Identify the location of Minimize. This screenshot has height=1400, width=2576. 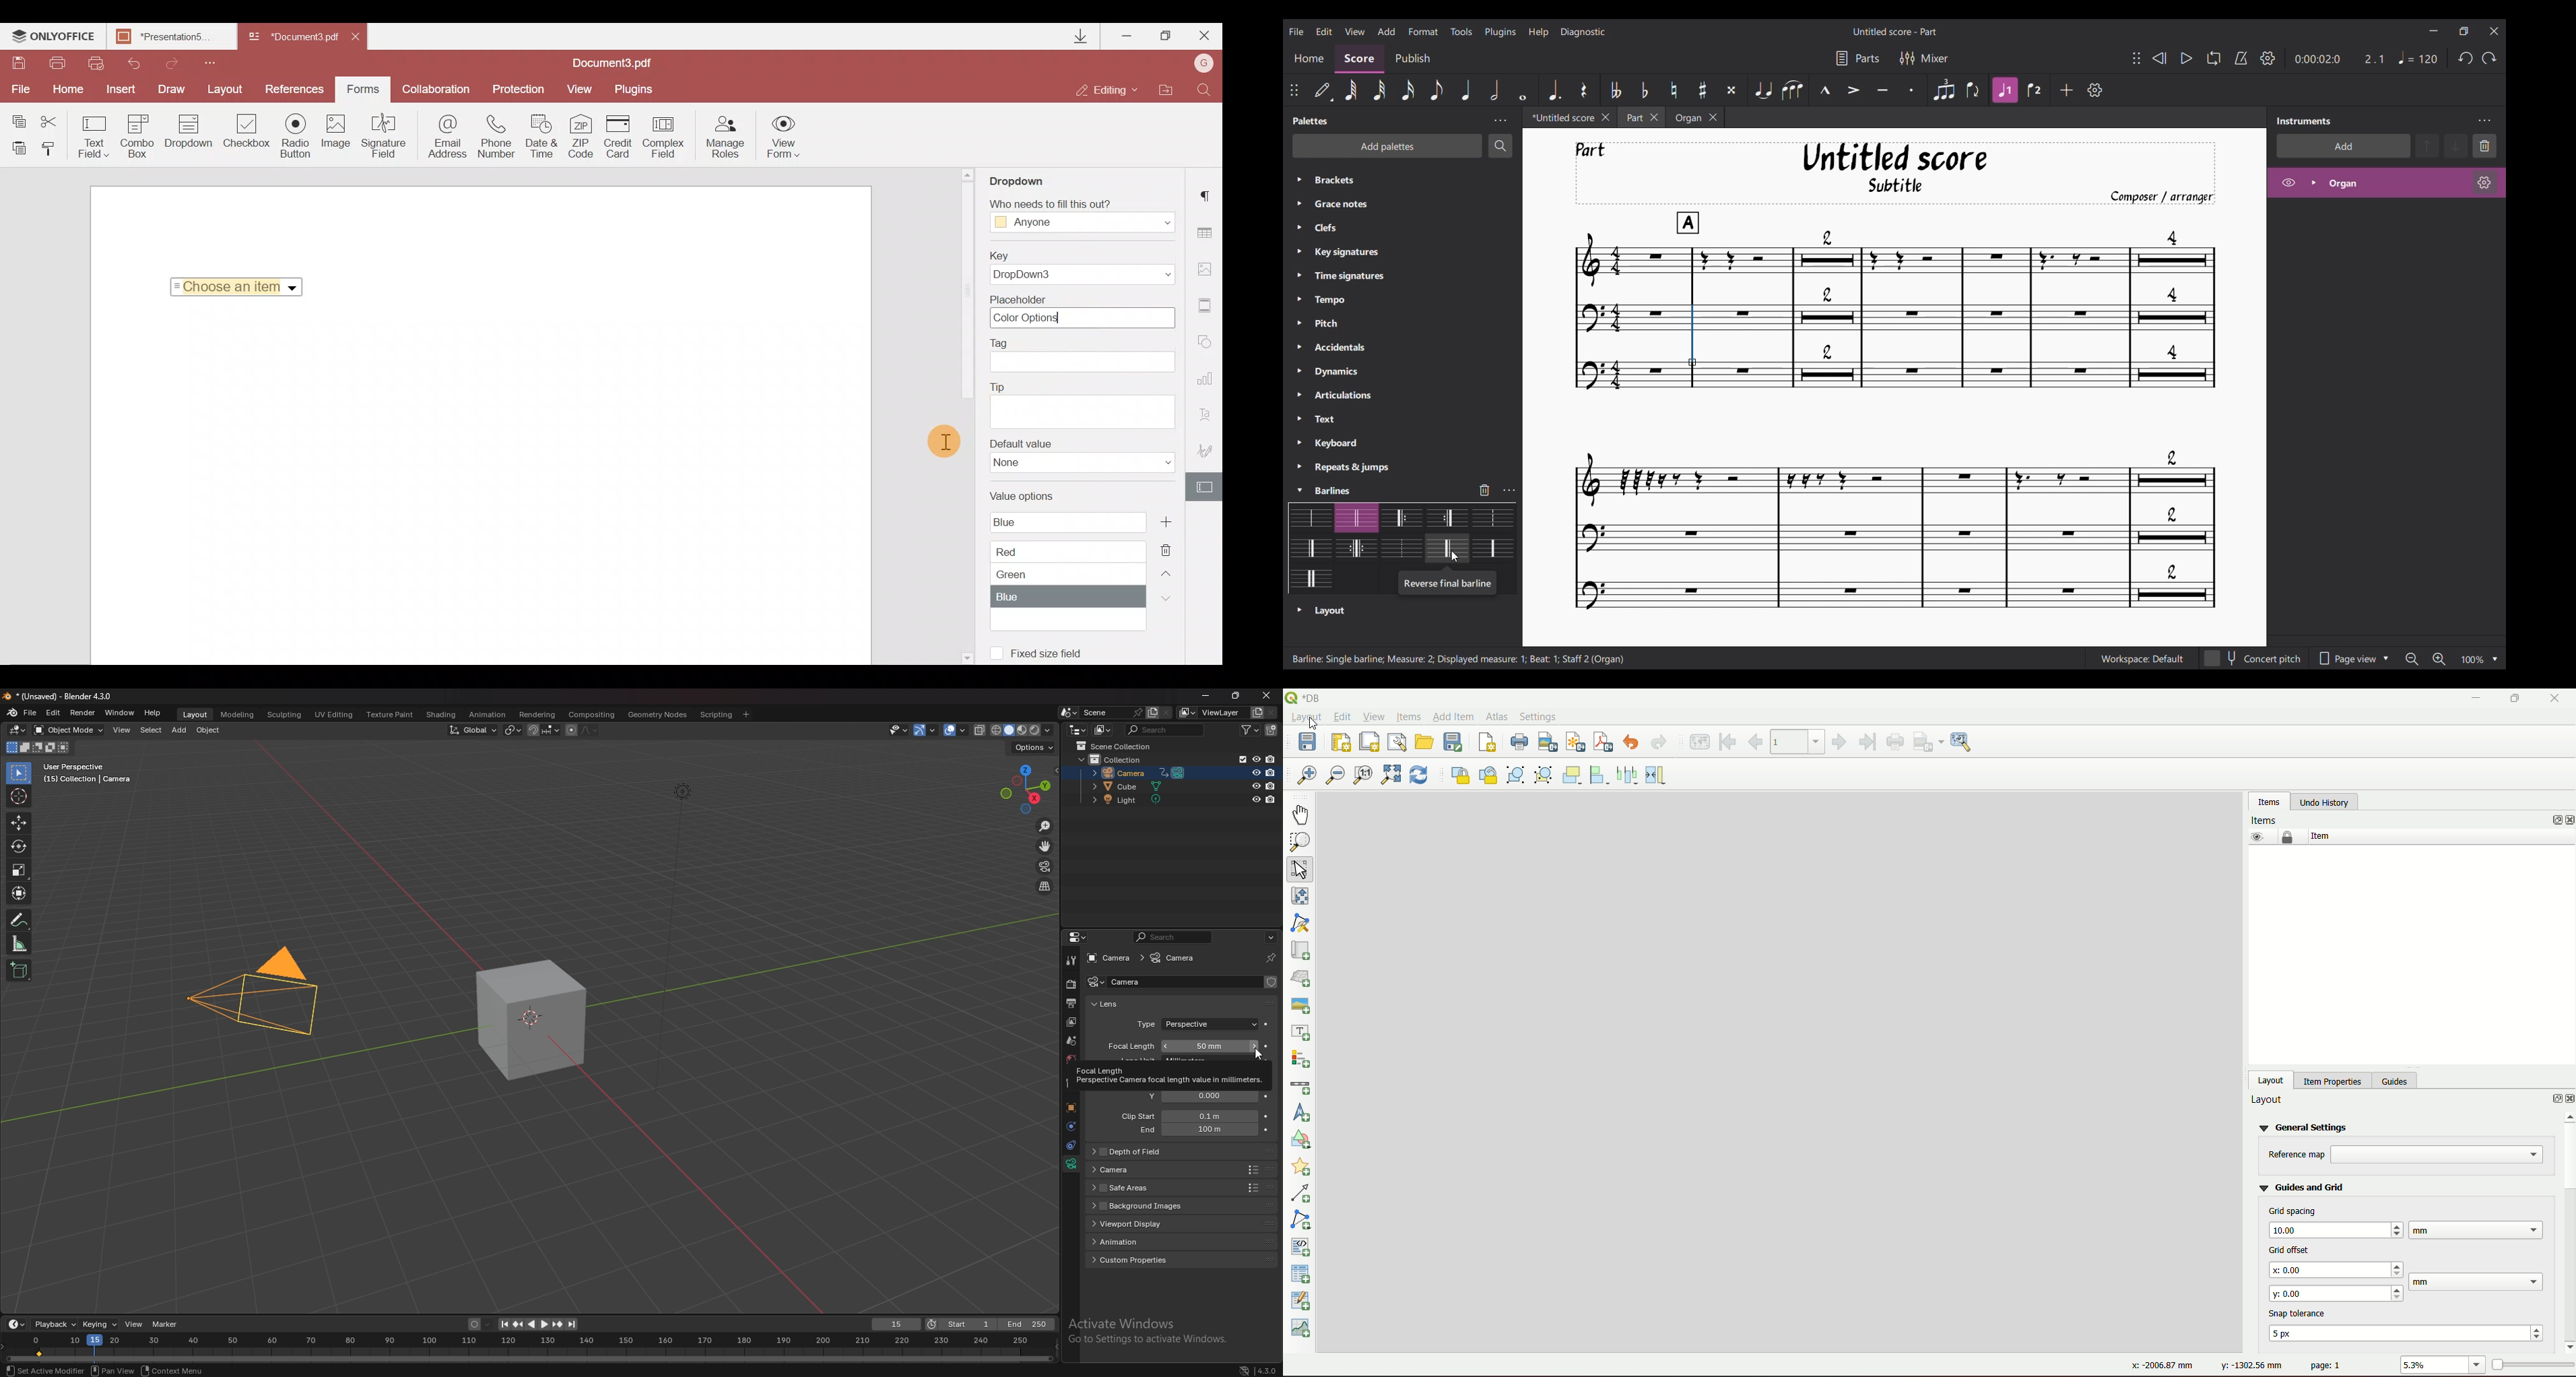
(2434, 30).